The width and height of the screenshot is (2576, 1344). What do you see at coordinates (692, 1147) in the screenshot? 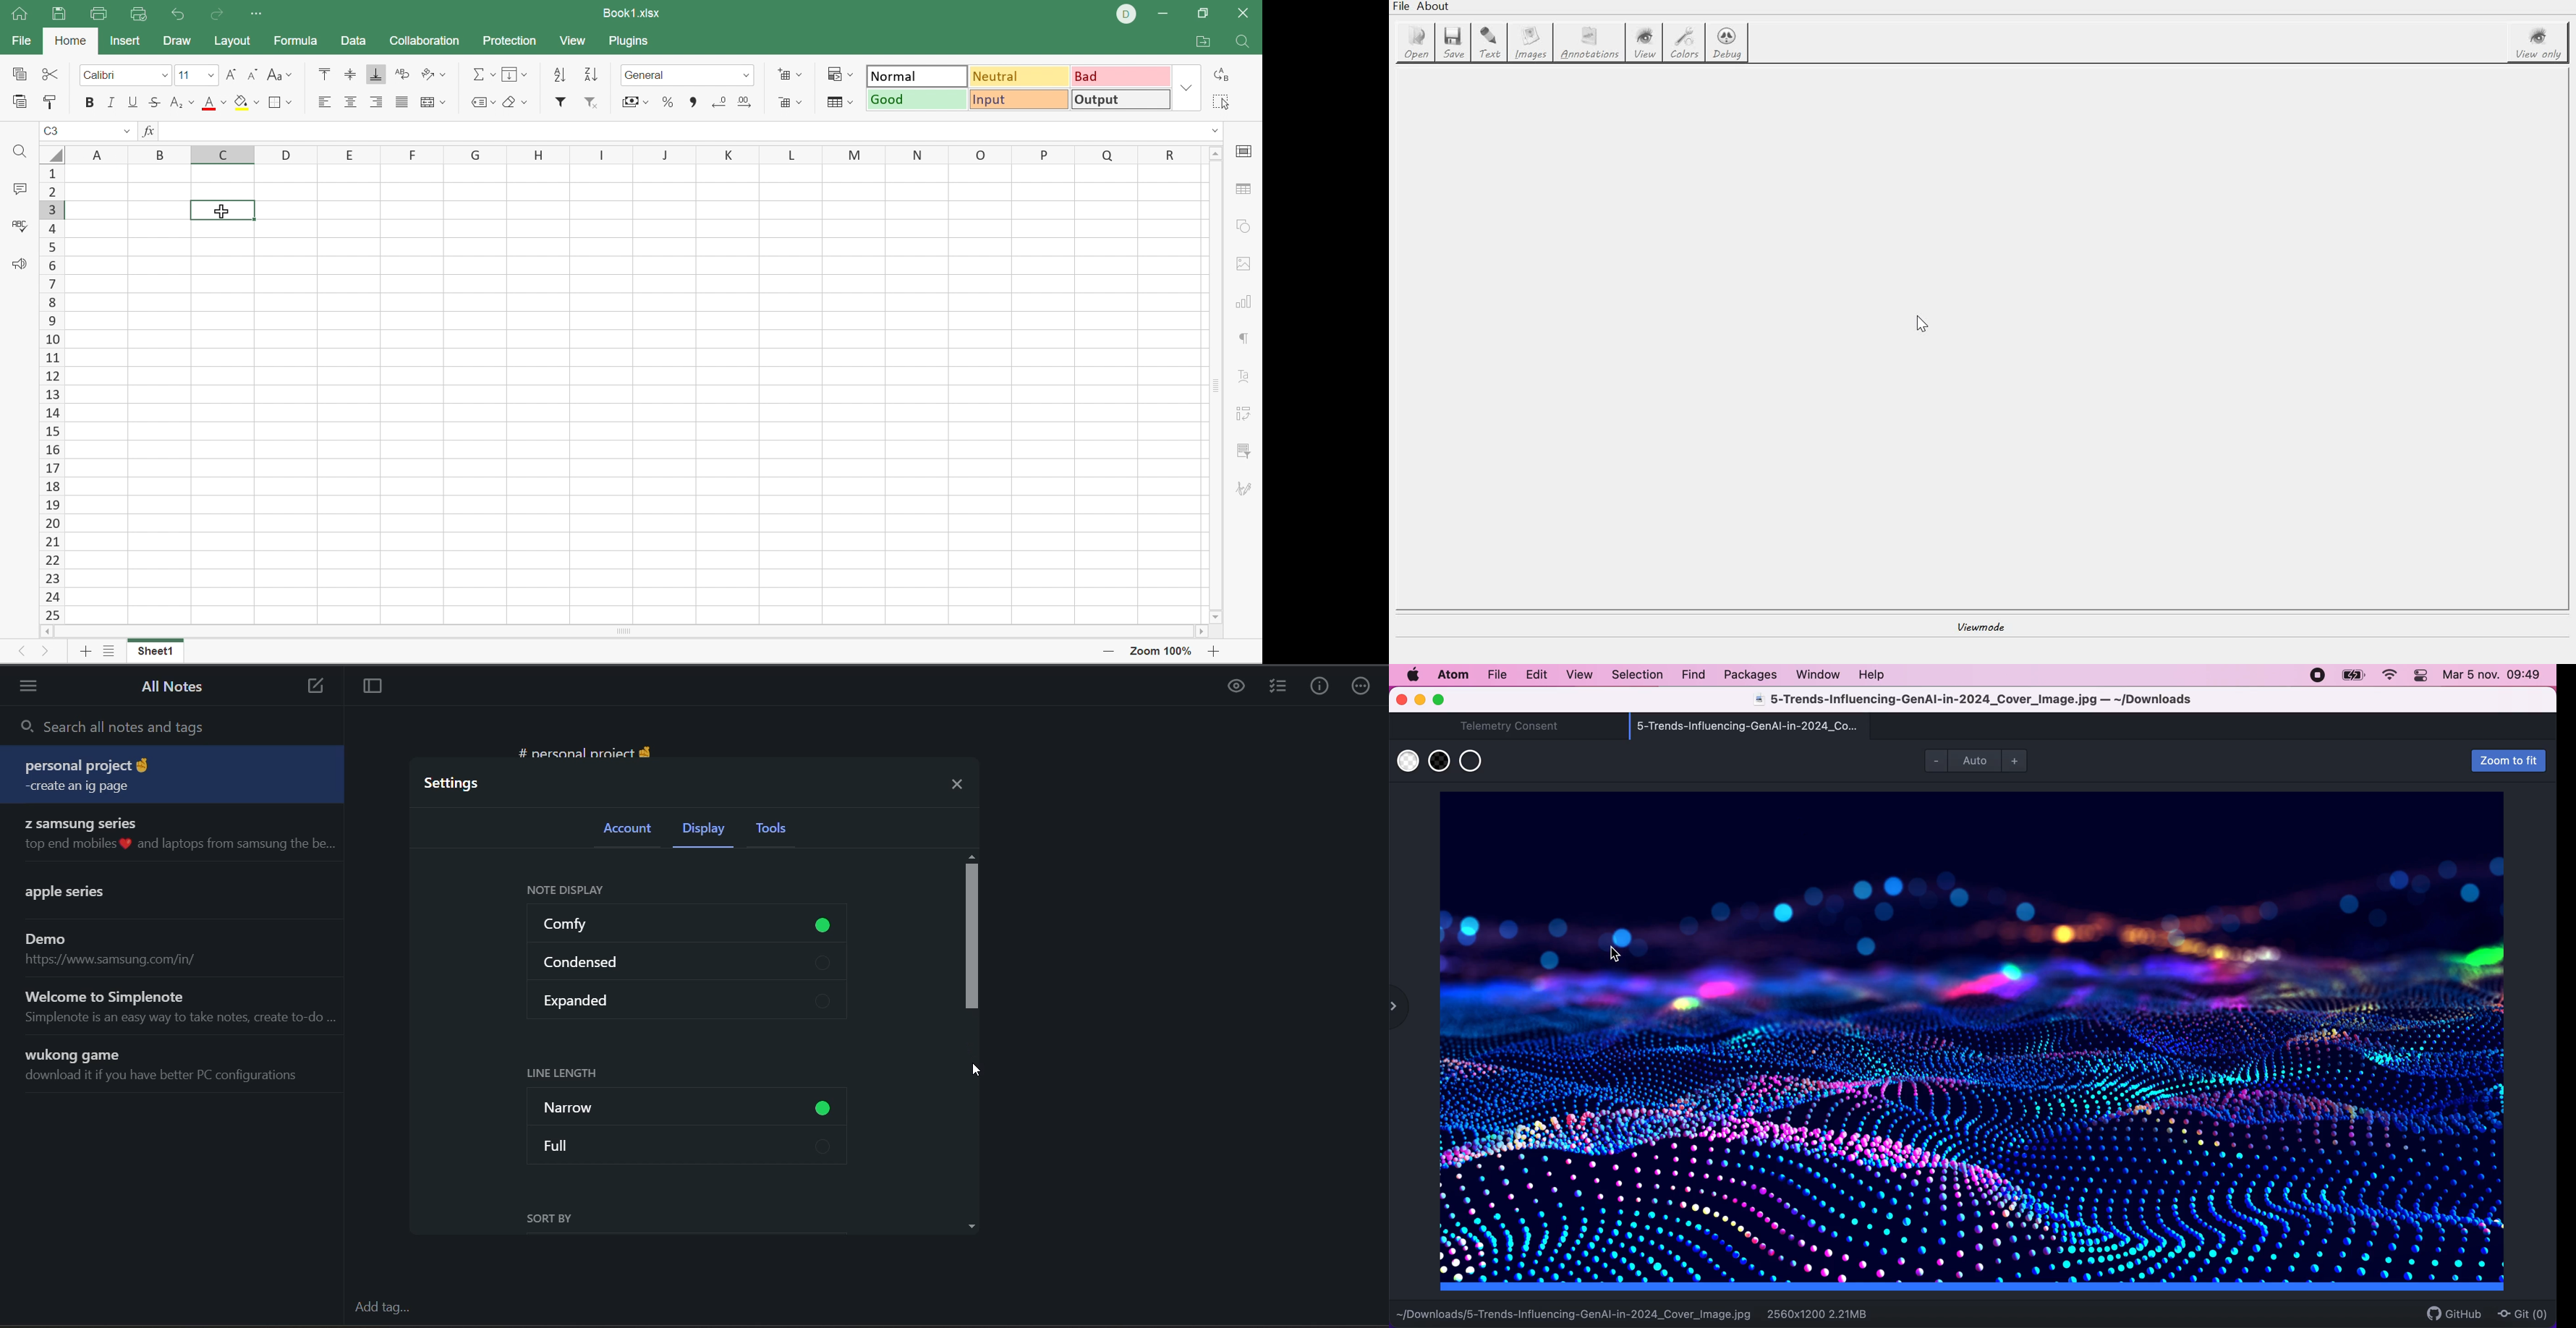
I see `full` at bounding box center [692, 1147].